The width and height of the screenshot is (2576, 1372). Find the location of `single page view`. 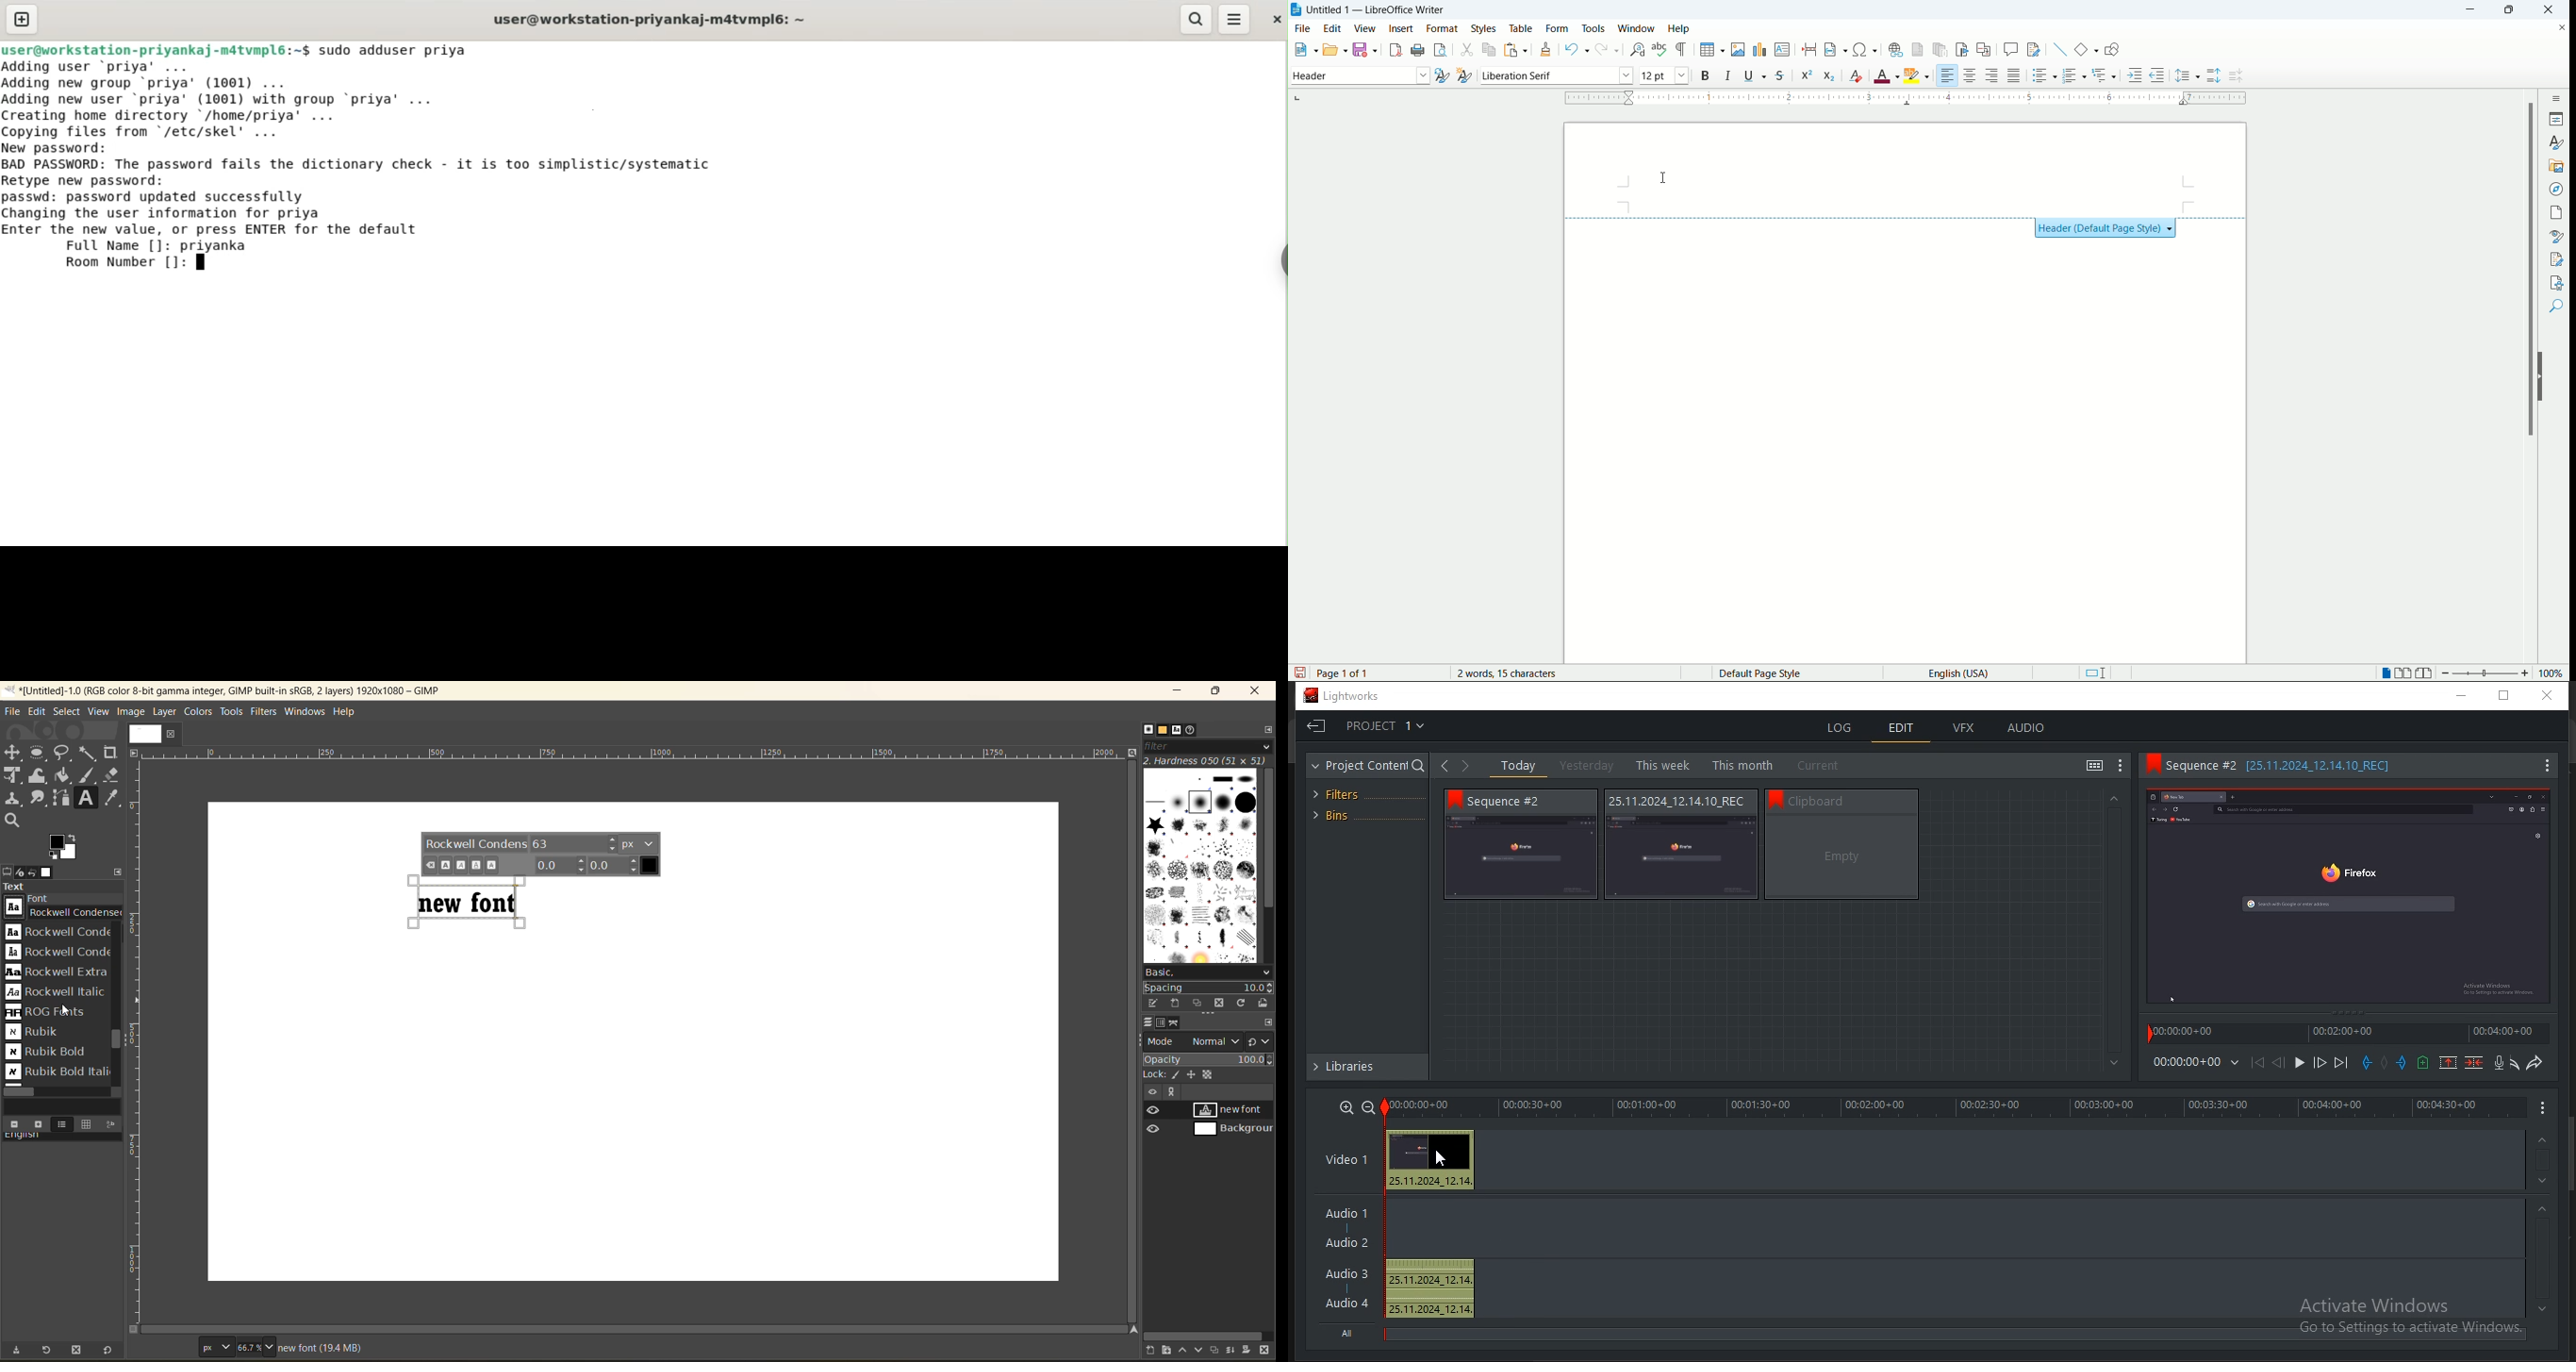

single page view is located at coordinates (2386, 673).